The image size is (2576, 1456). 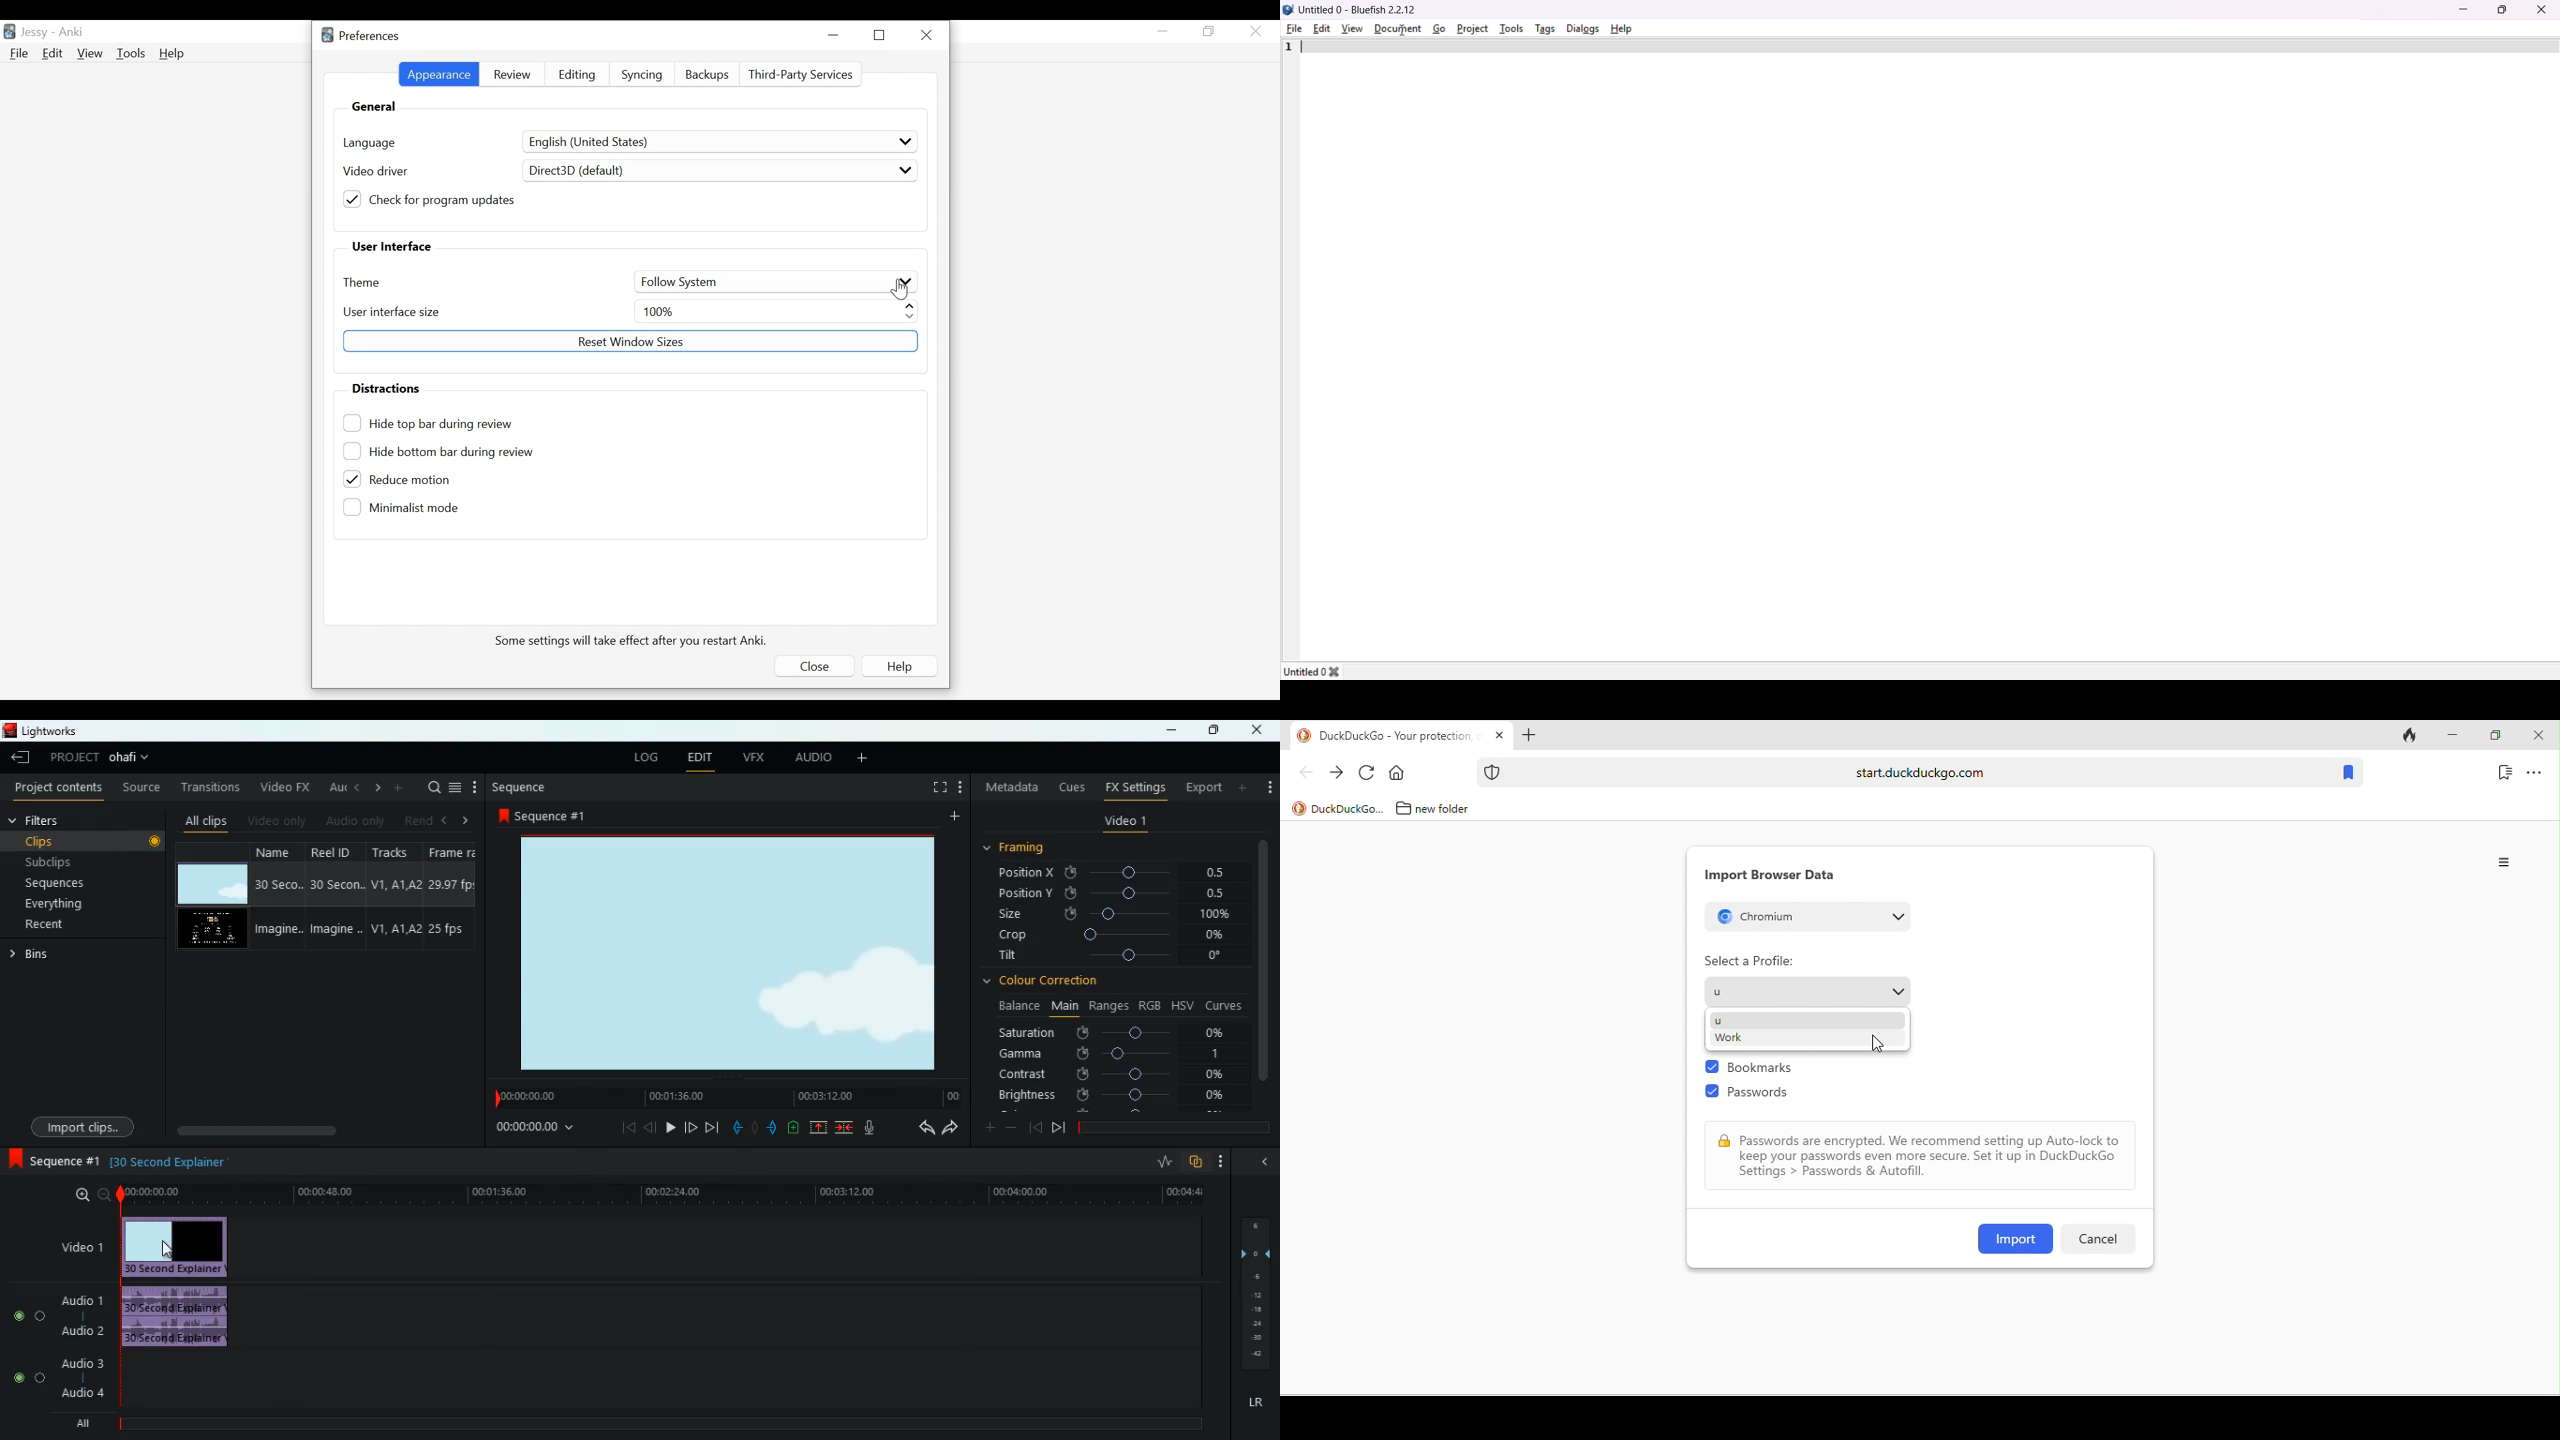 I want to click on back, so click(x=650, y=1127).